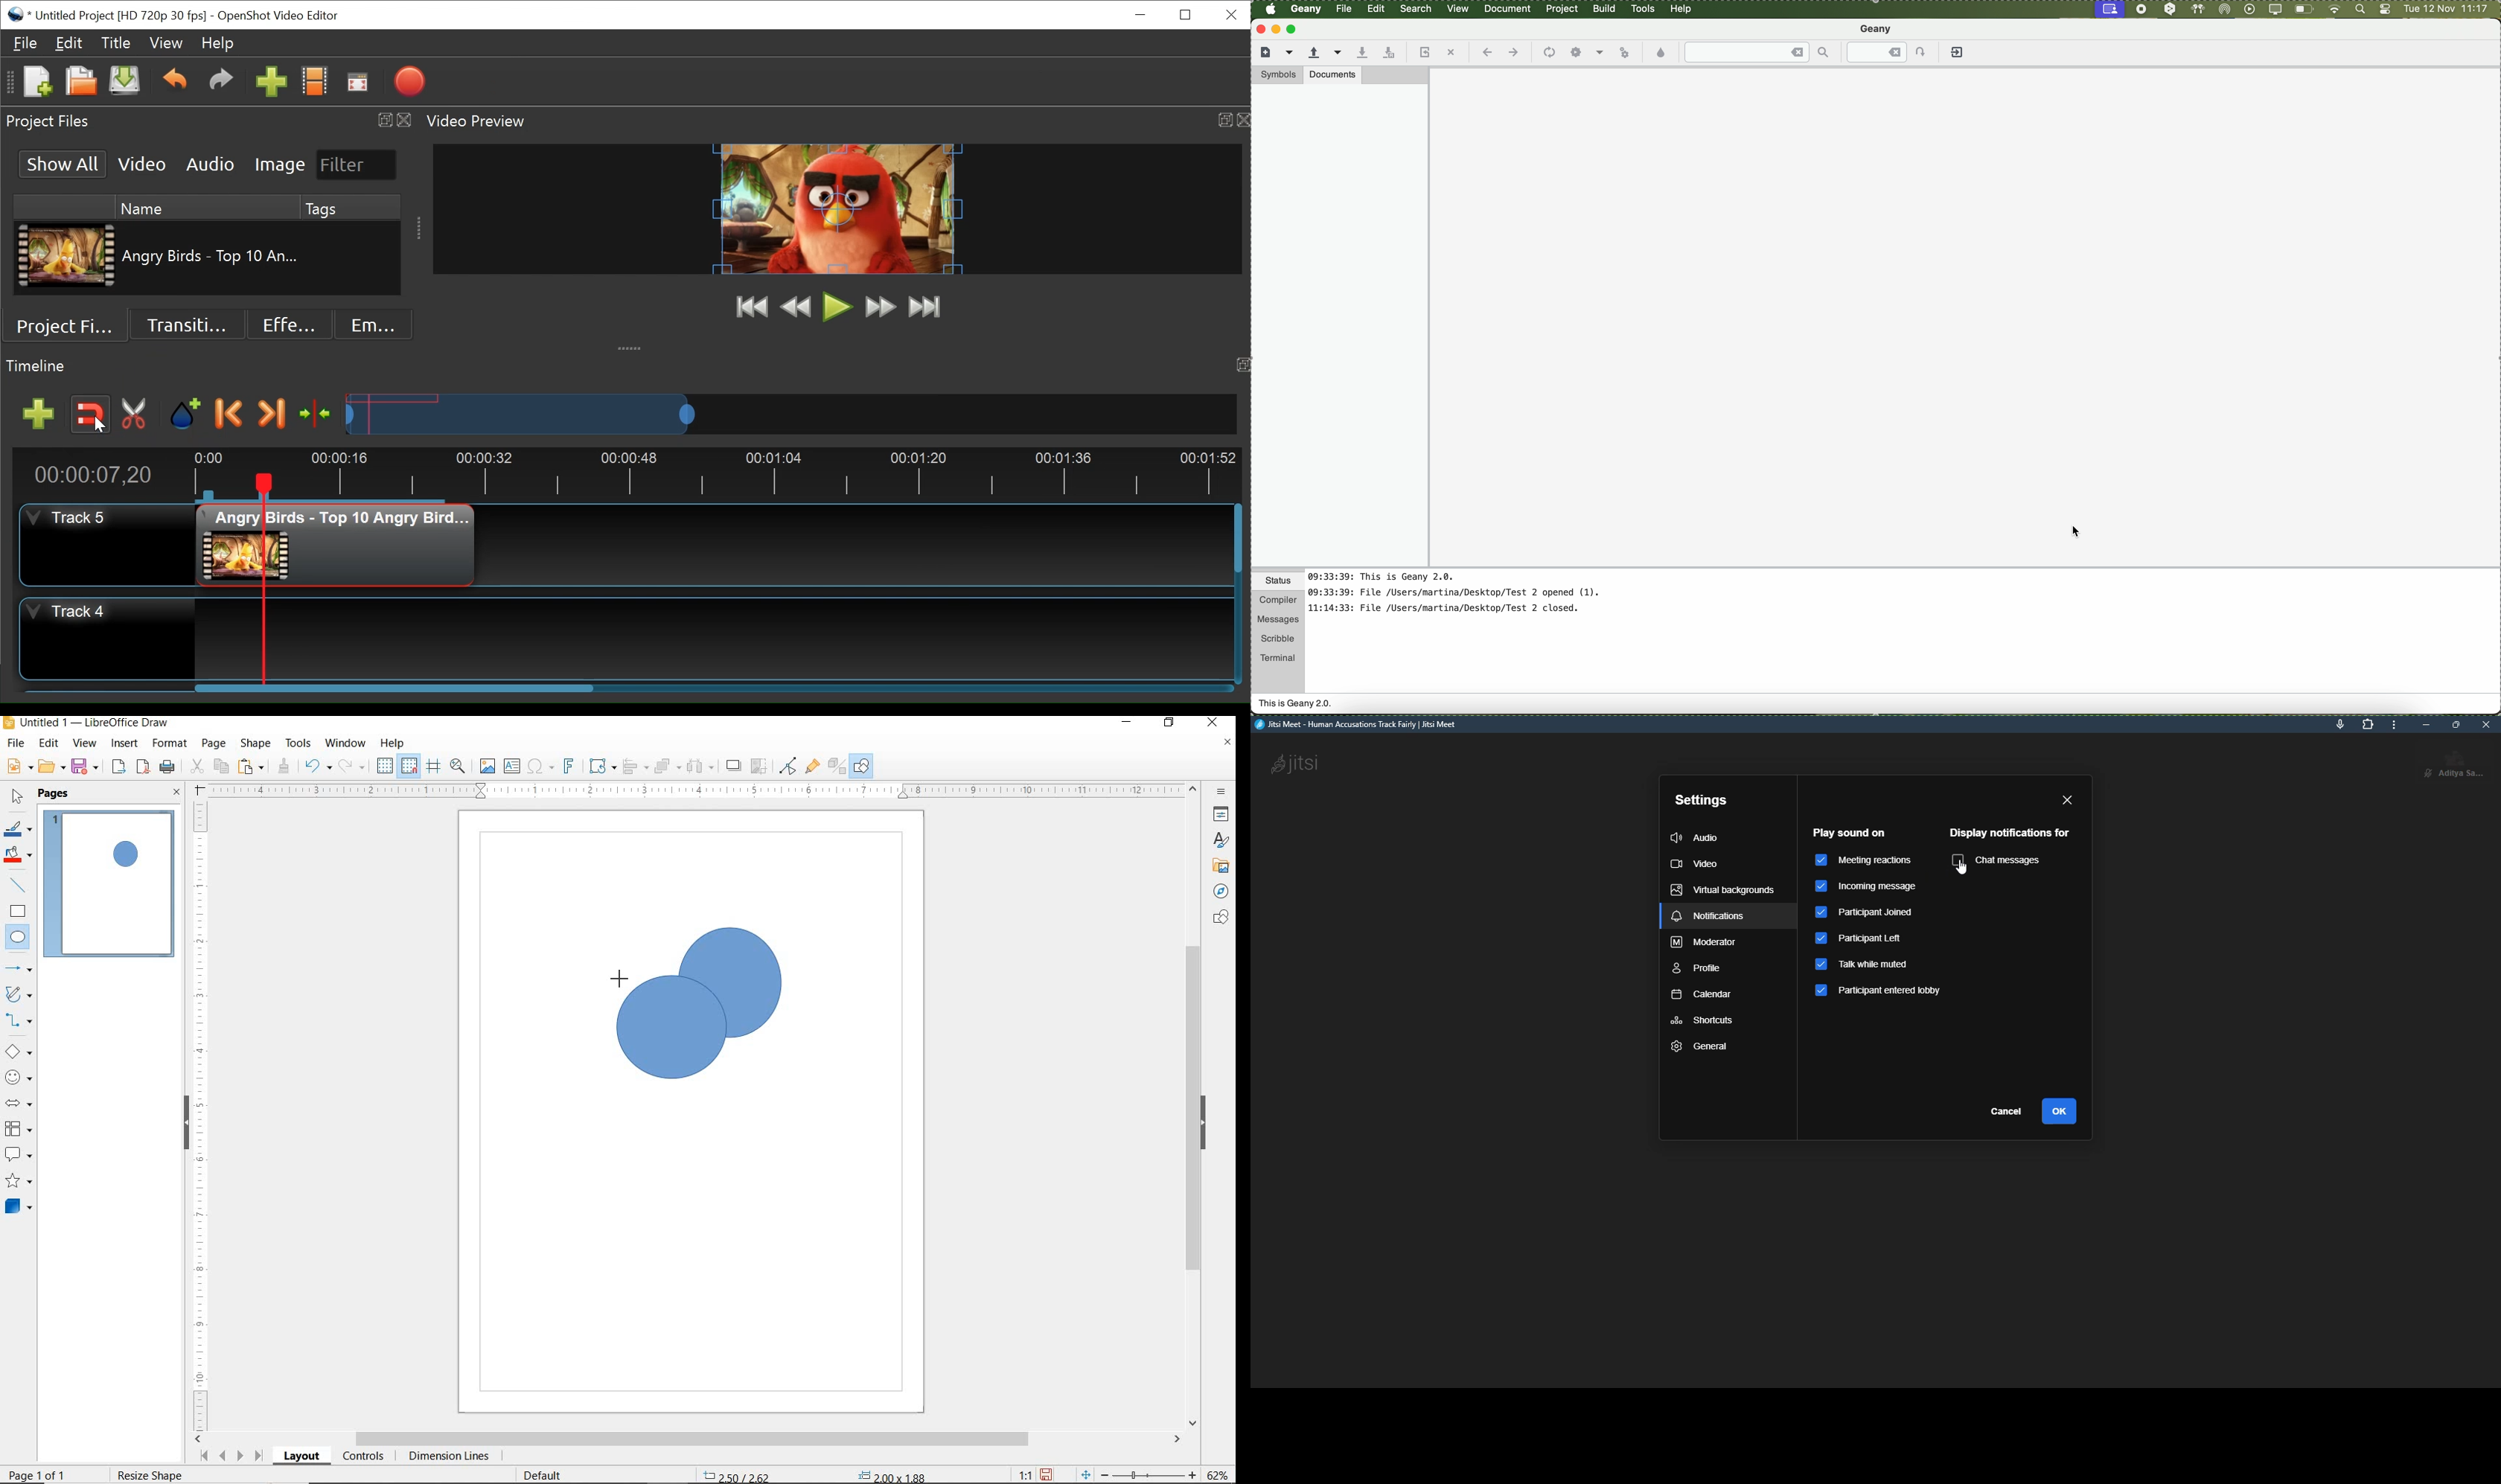 This screenshot has height=1484, width=2520. What do you see at coordinates (734, 767) in the screenshot?
I see `SHADOW` at bounding box center [734, 767].